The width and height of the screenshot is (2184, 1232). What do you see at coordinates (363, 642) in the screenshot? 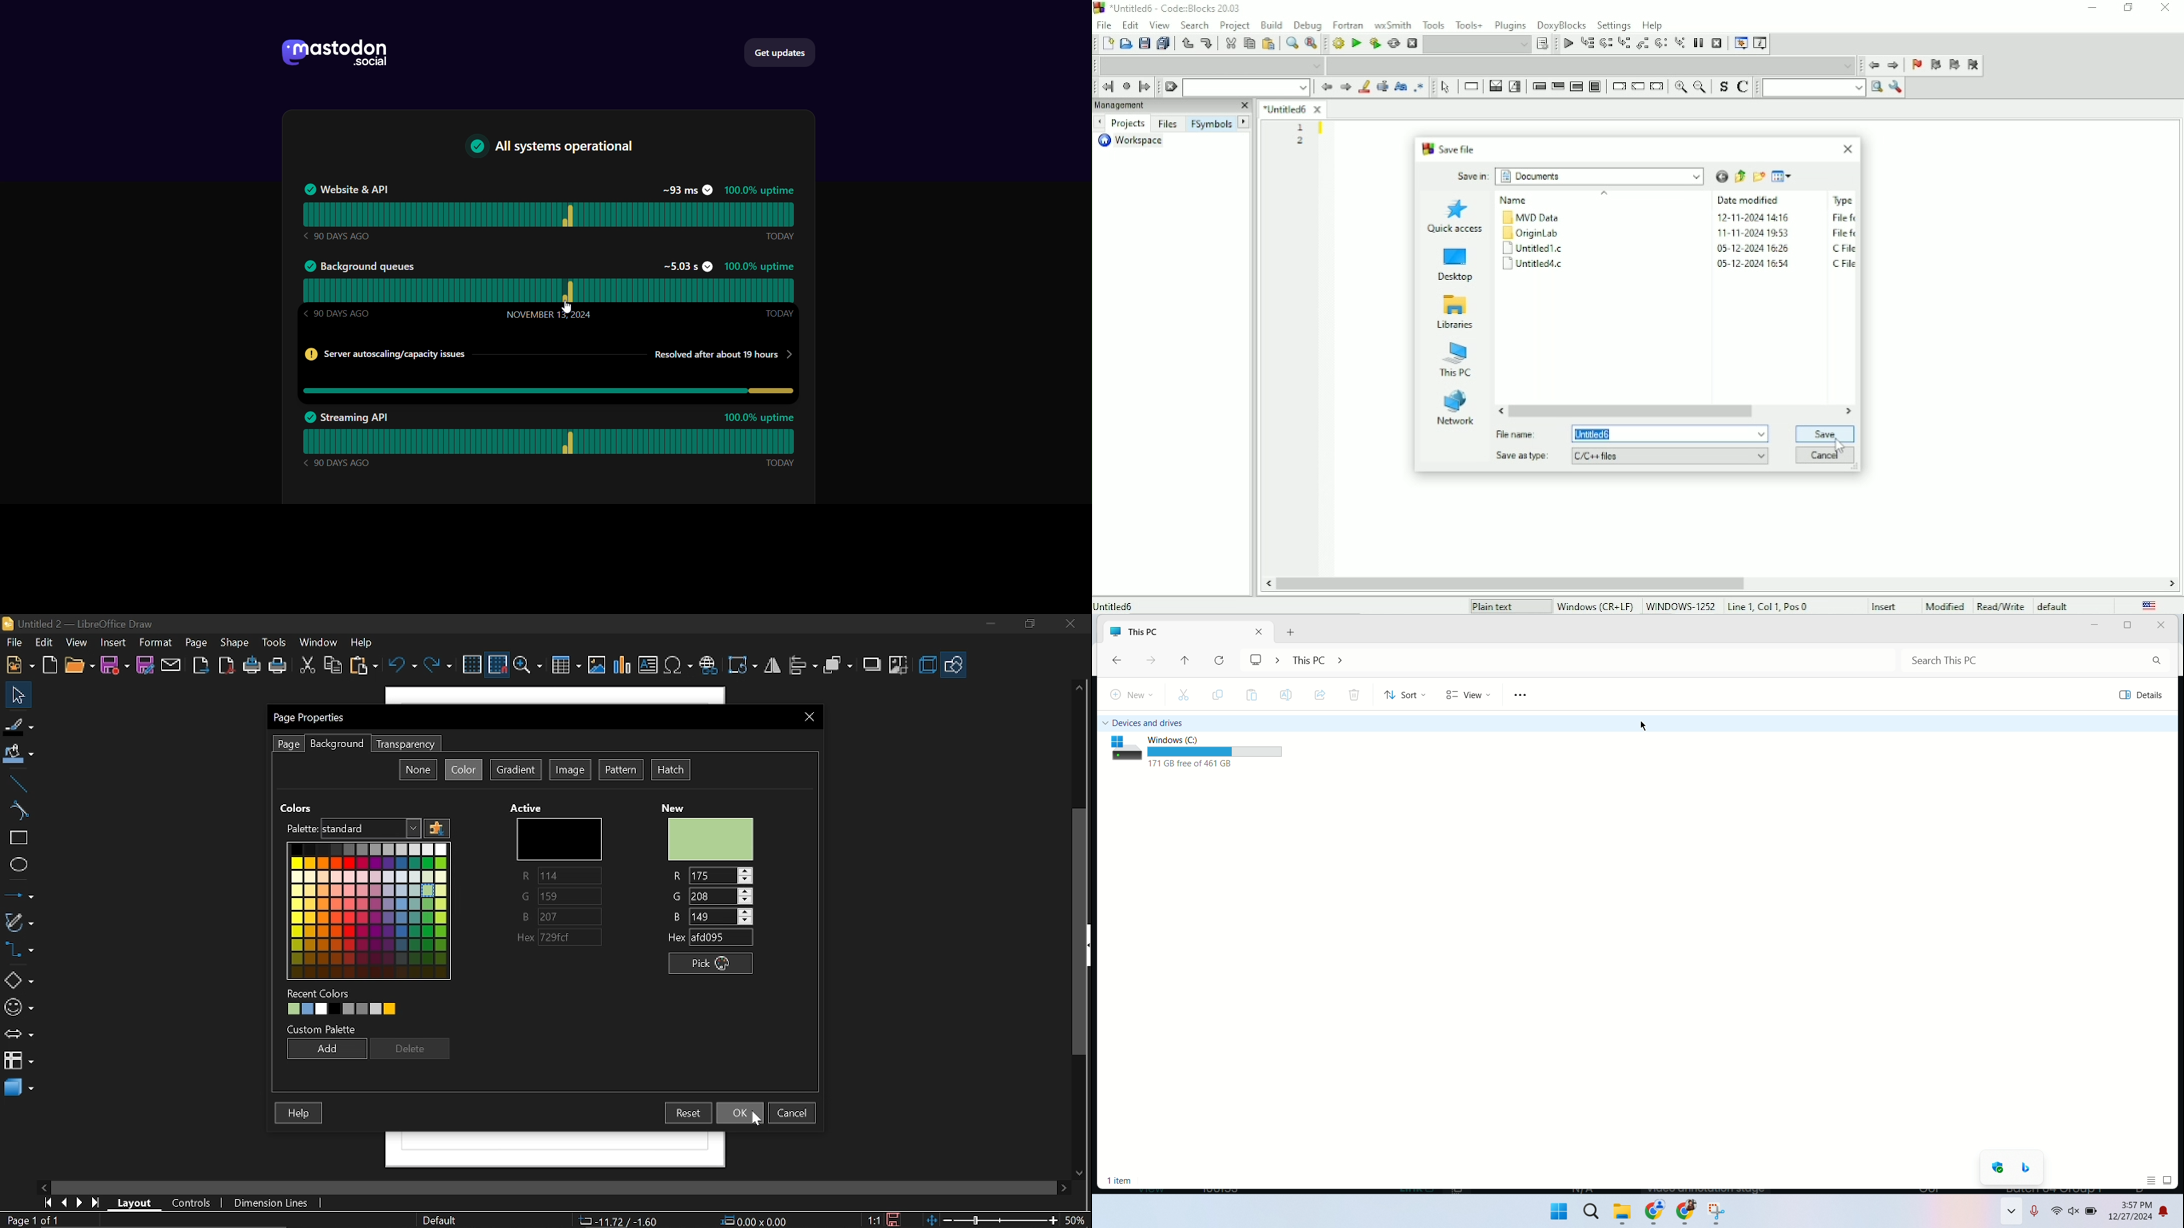
I see `Help` at bounding box center [363, 642].